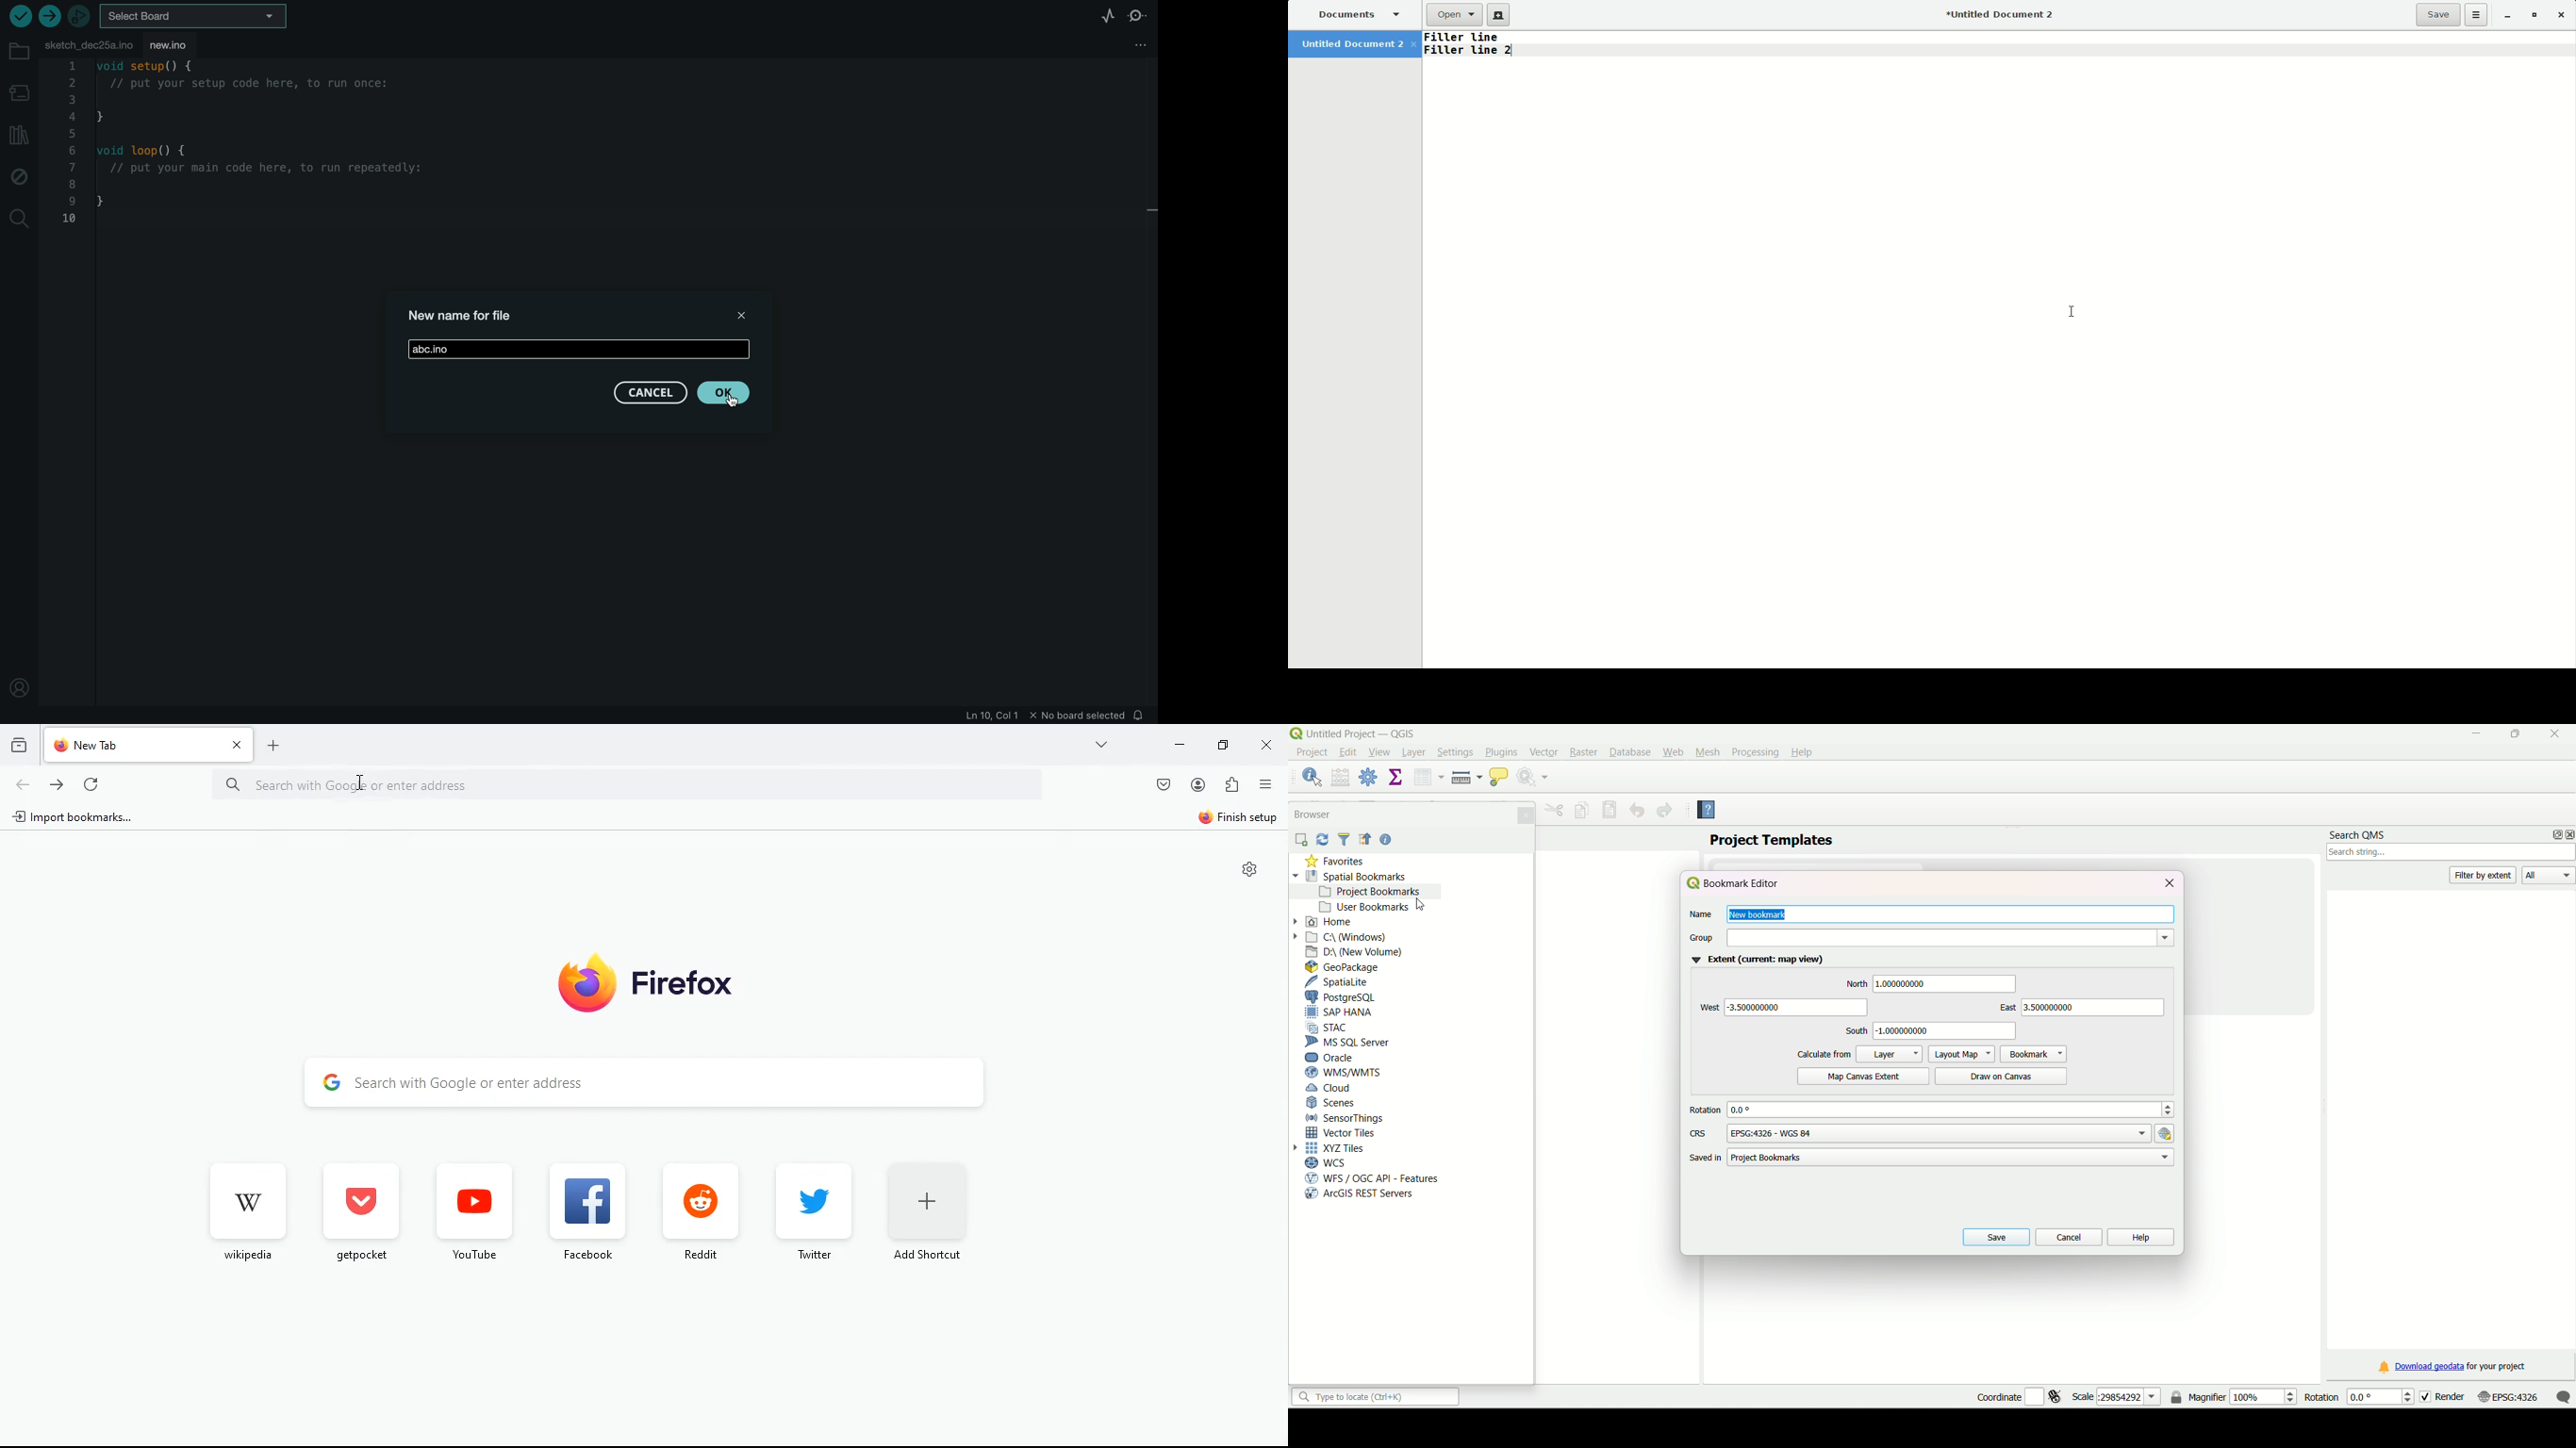  Describe the element at coordinates (1394, 778) in the screenshot. I see `show statistical summary` at that location.